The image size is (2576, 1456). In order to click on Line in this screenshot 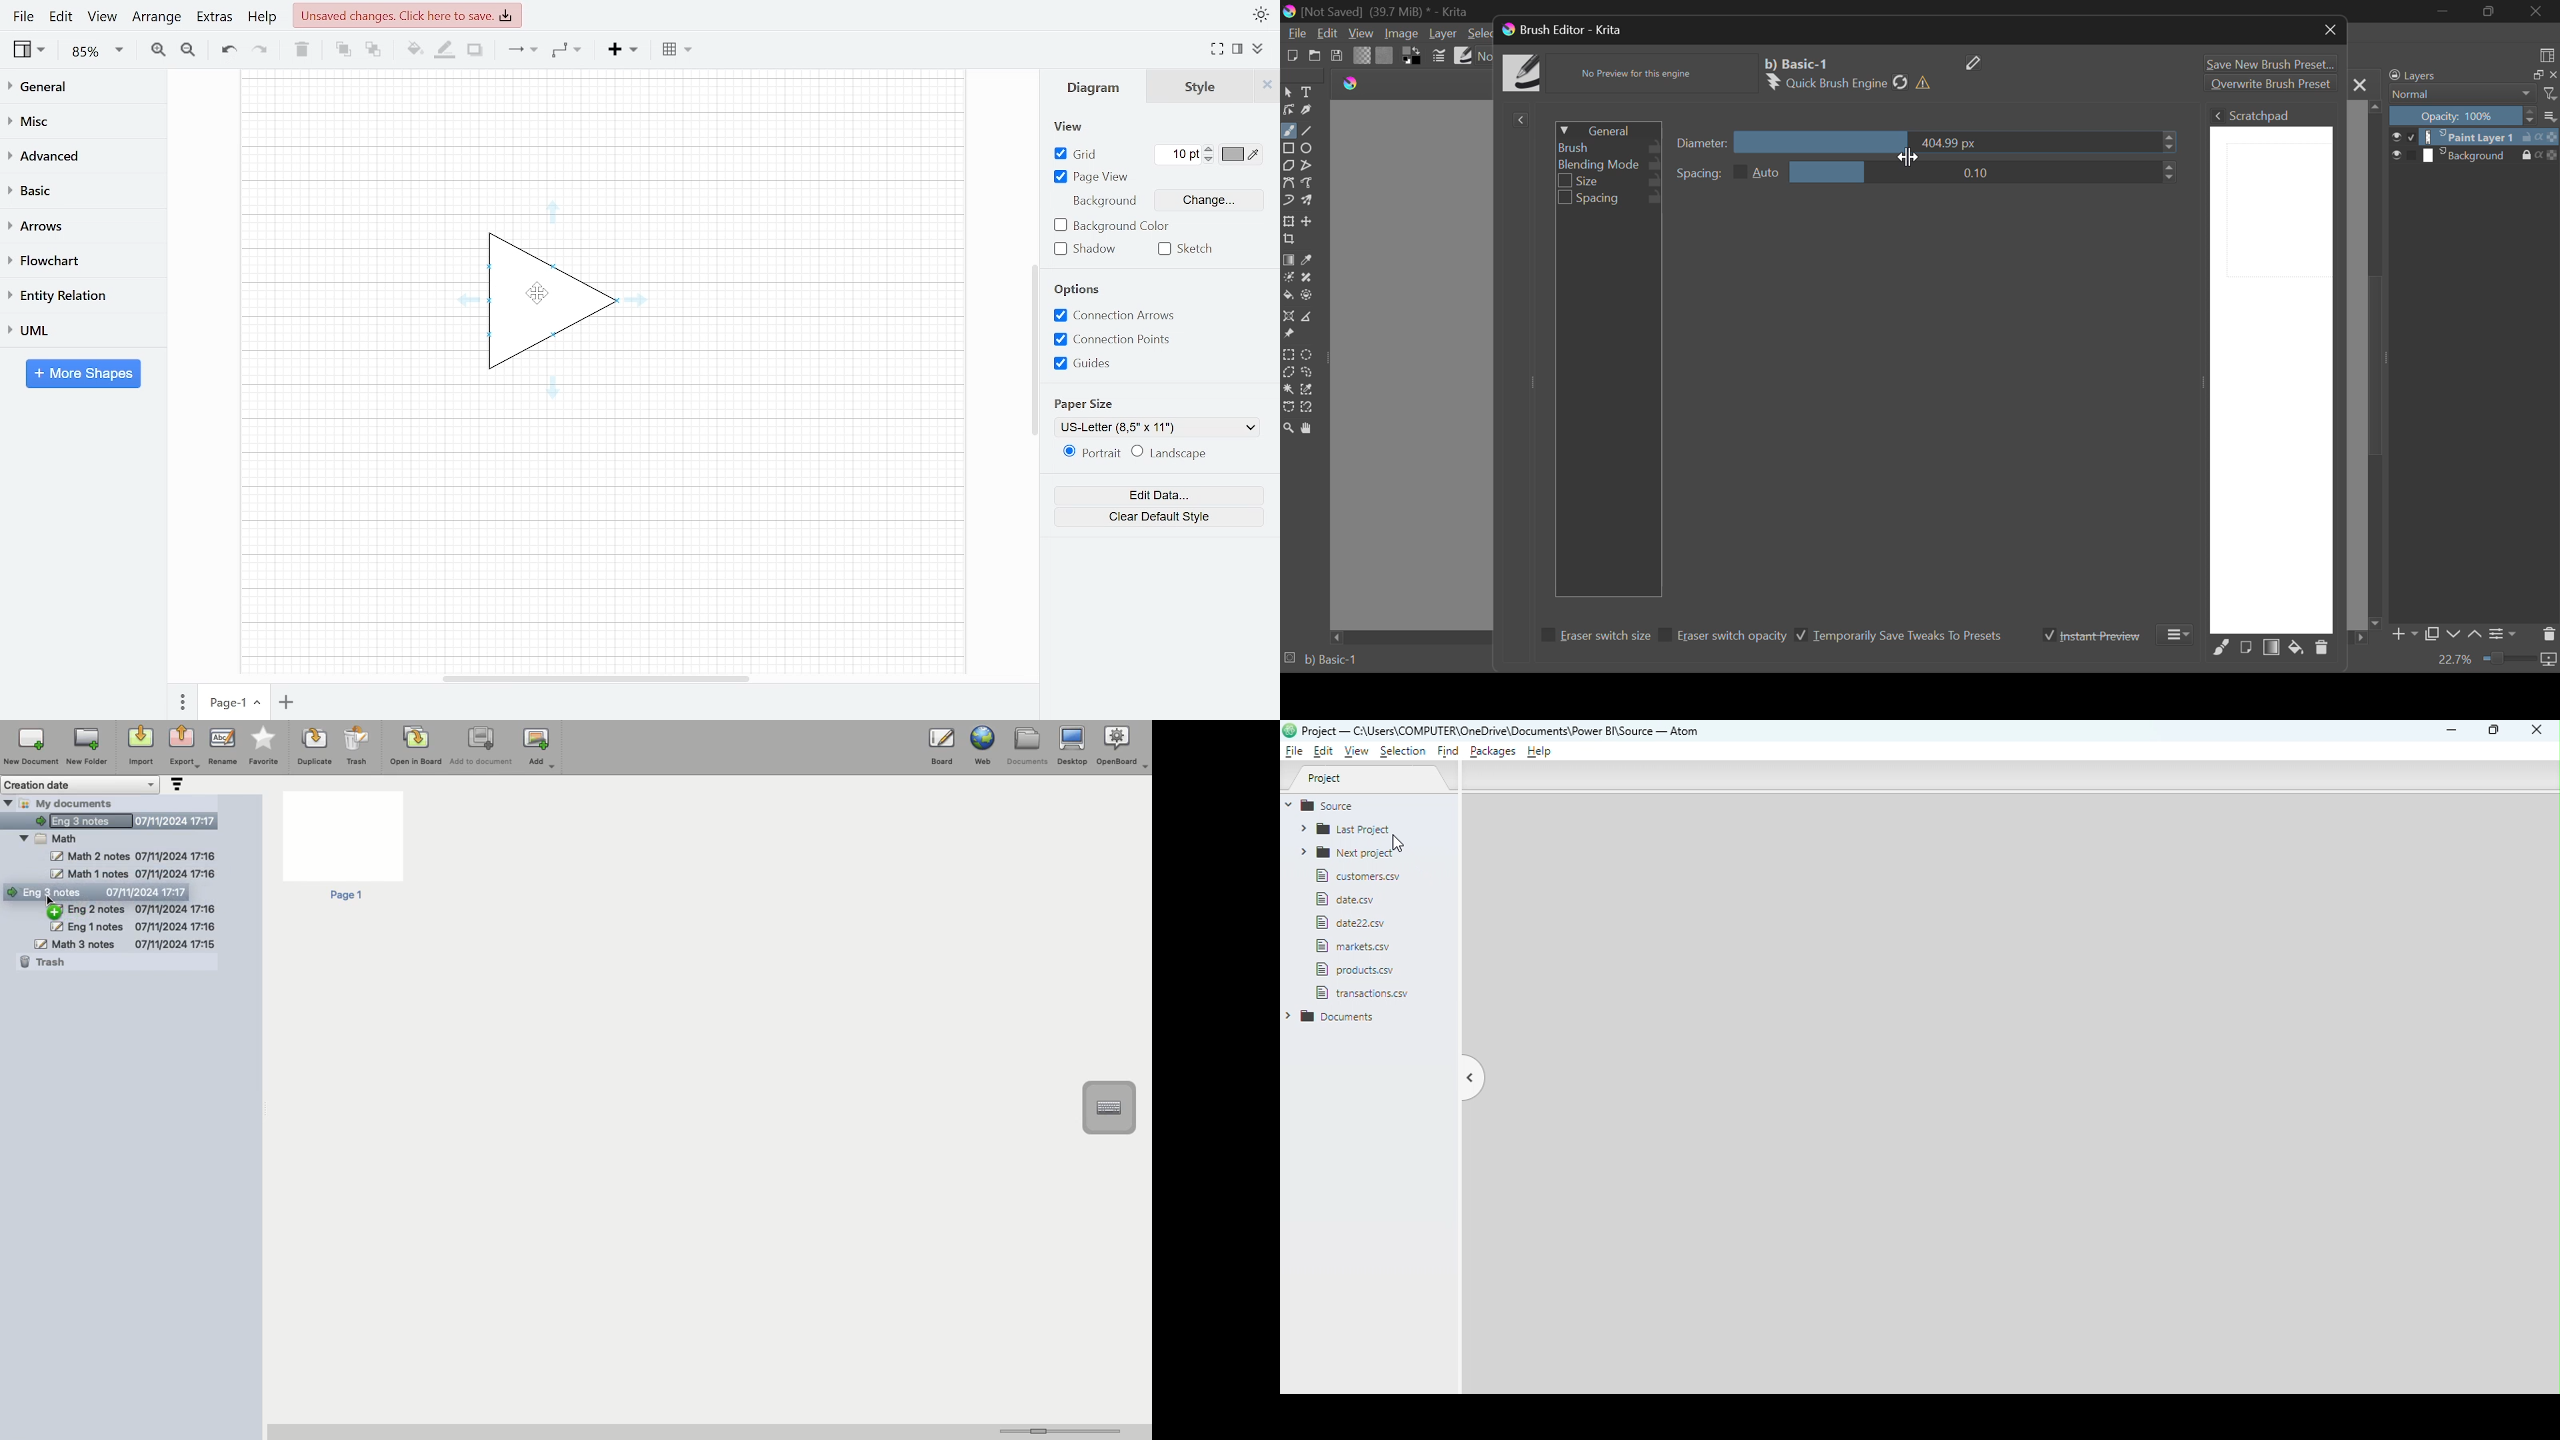, I will do `click(1307, 129)`.